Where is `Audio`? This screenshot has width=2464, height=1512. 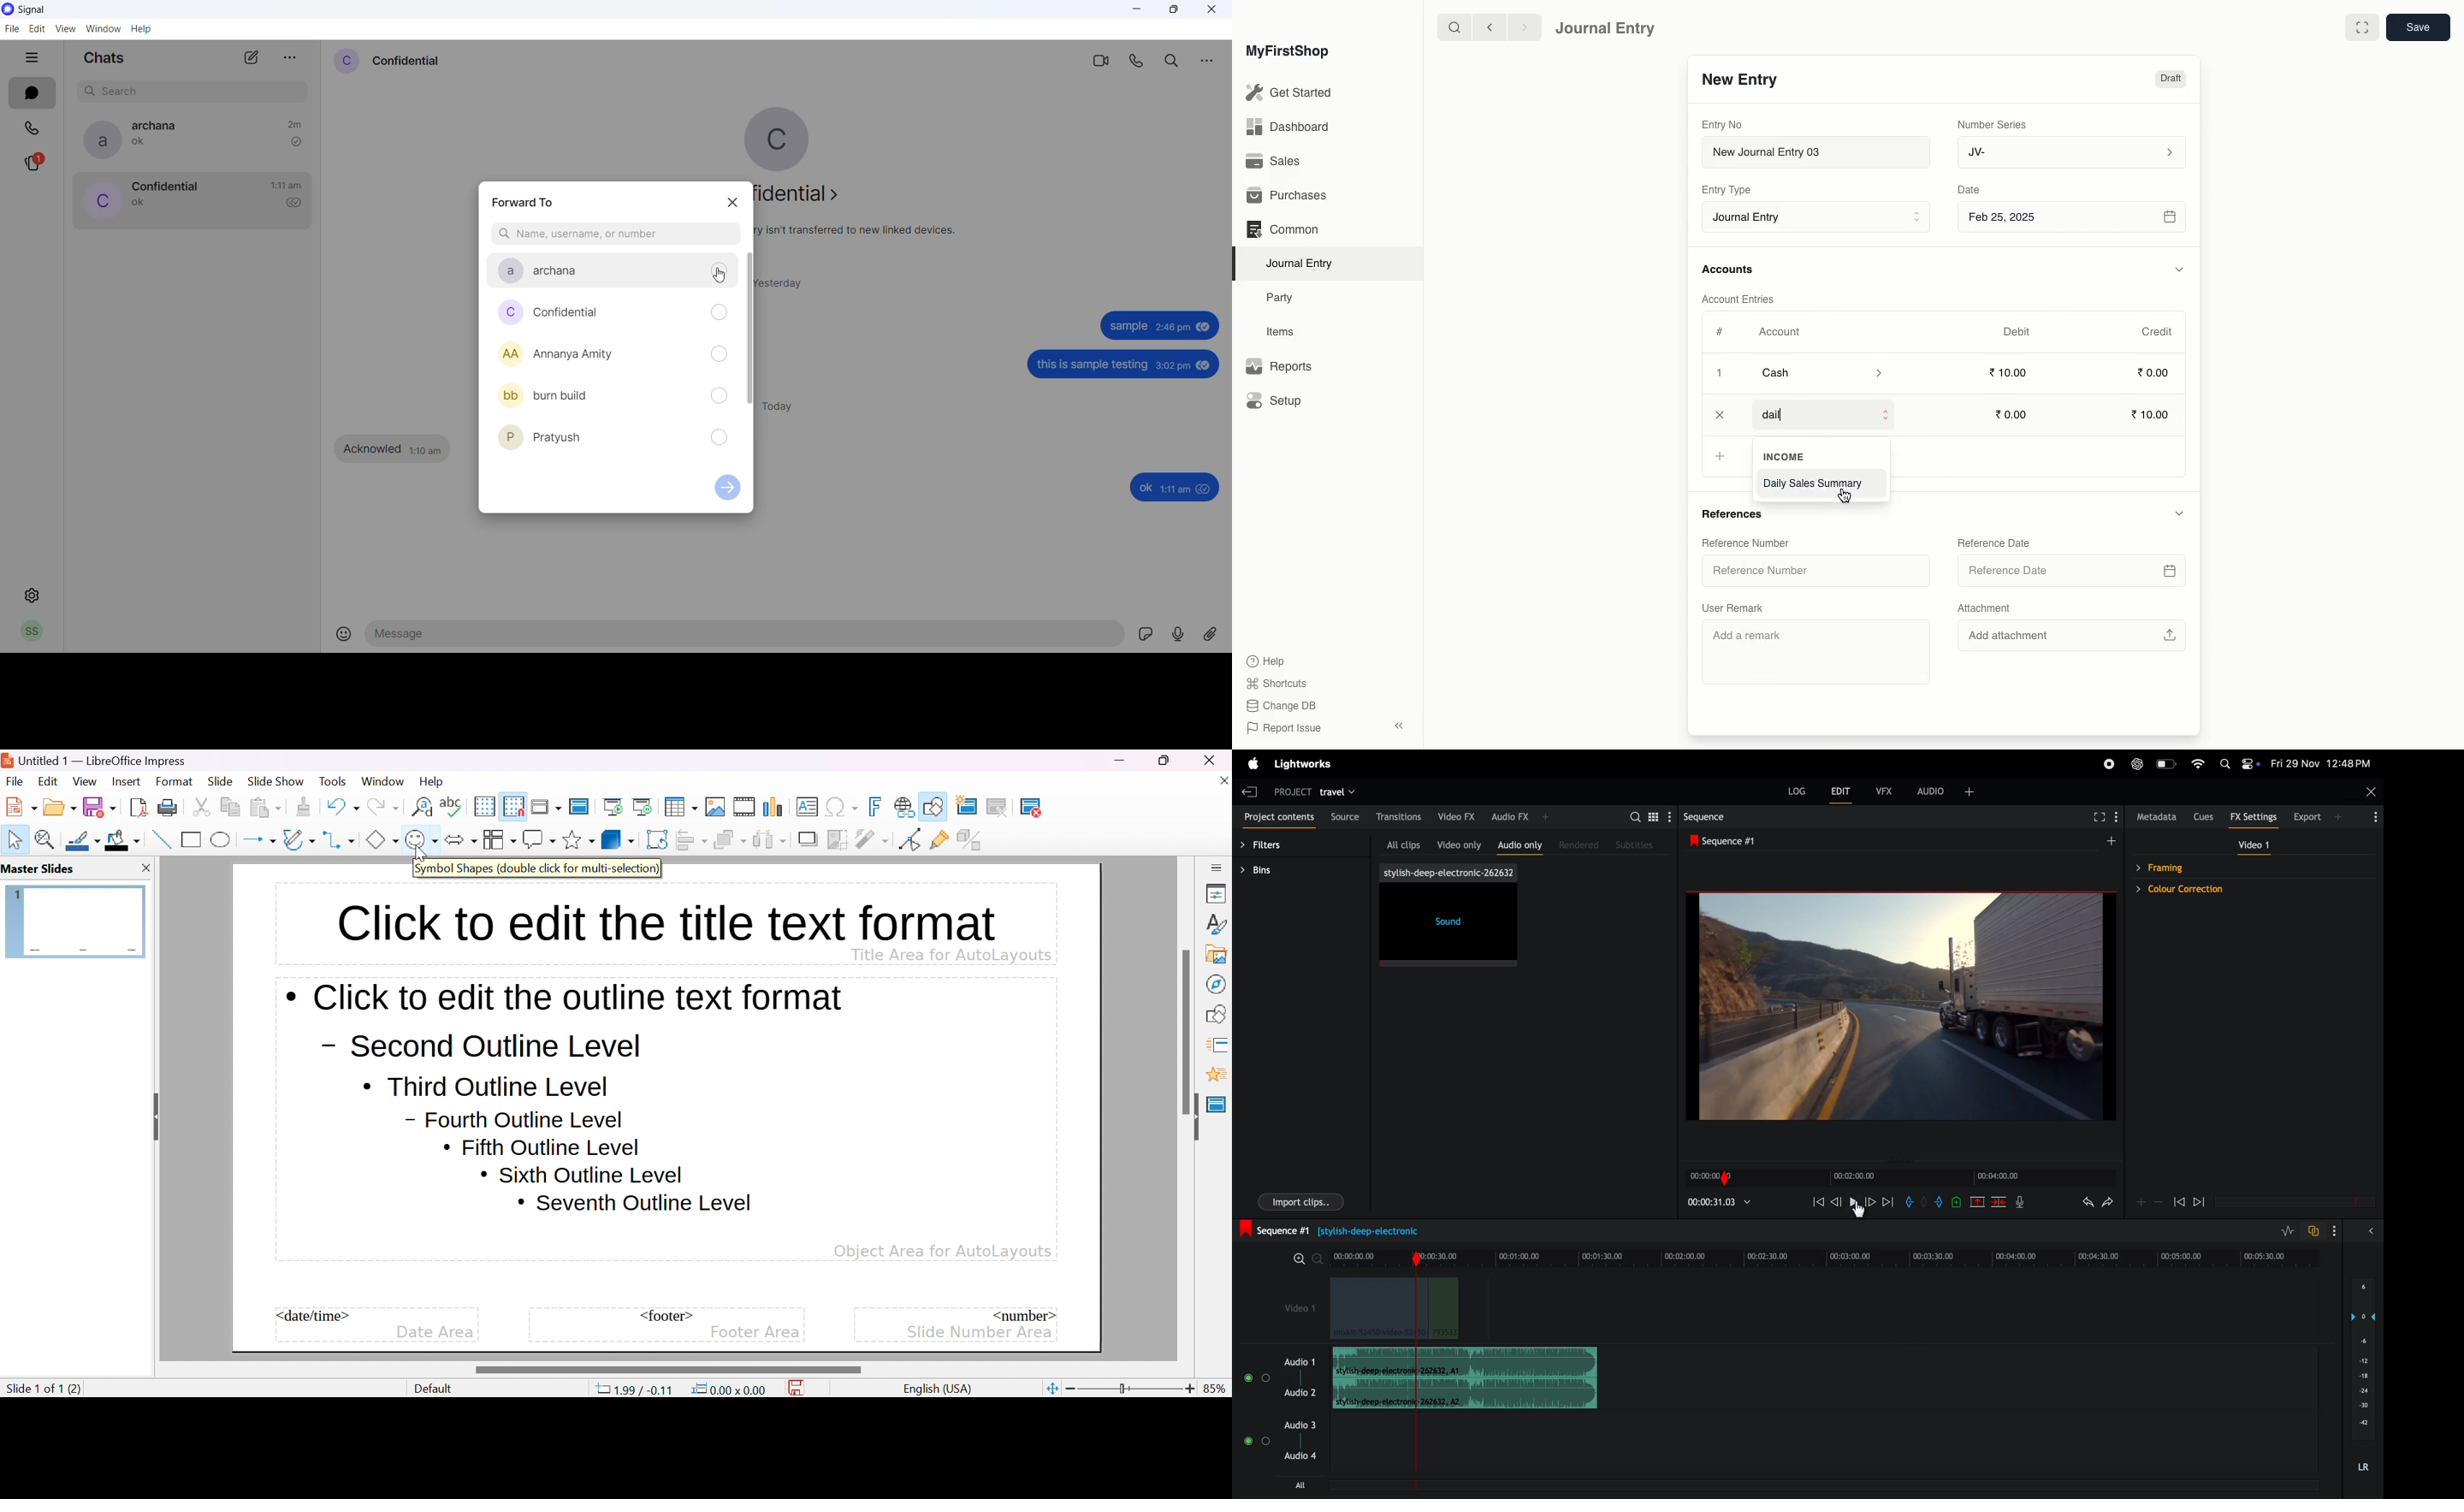 Audio is located at coordinates (1298, 1393).